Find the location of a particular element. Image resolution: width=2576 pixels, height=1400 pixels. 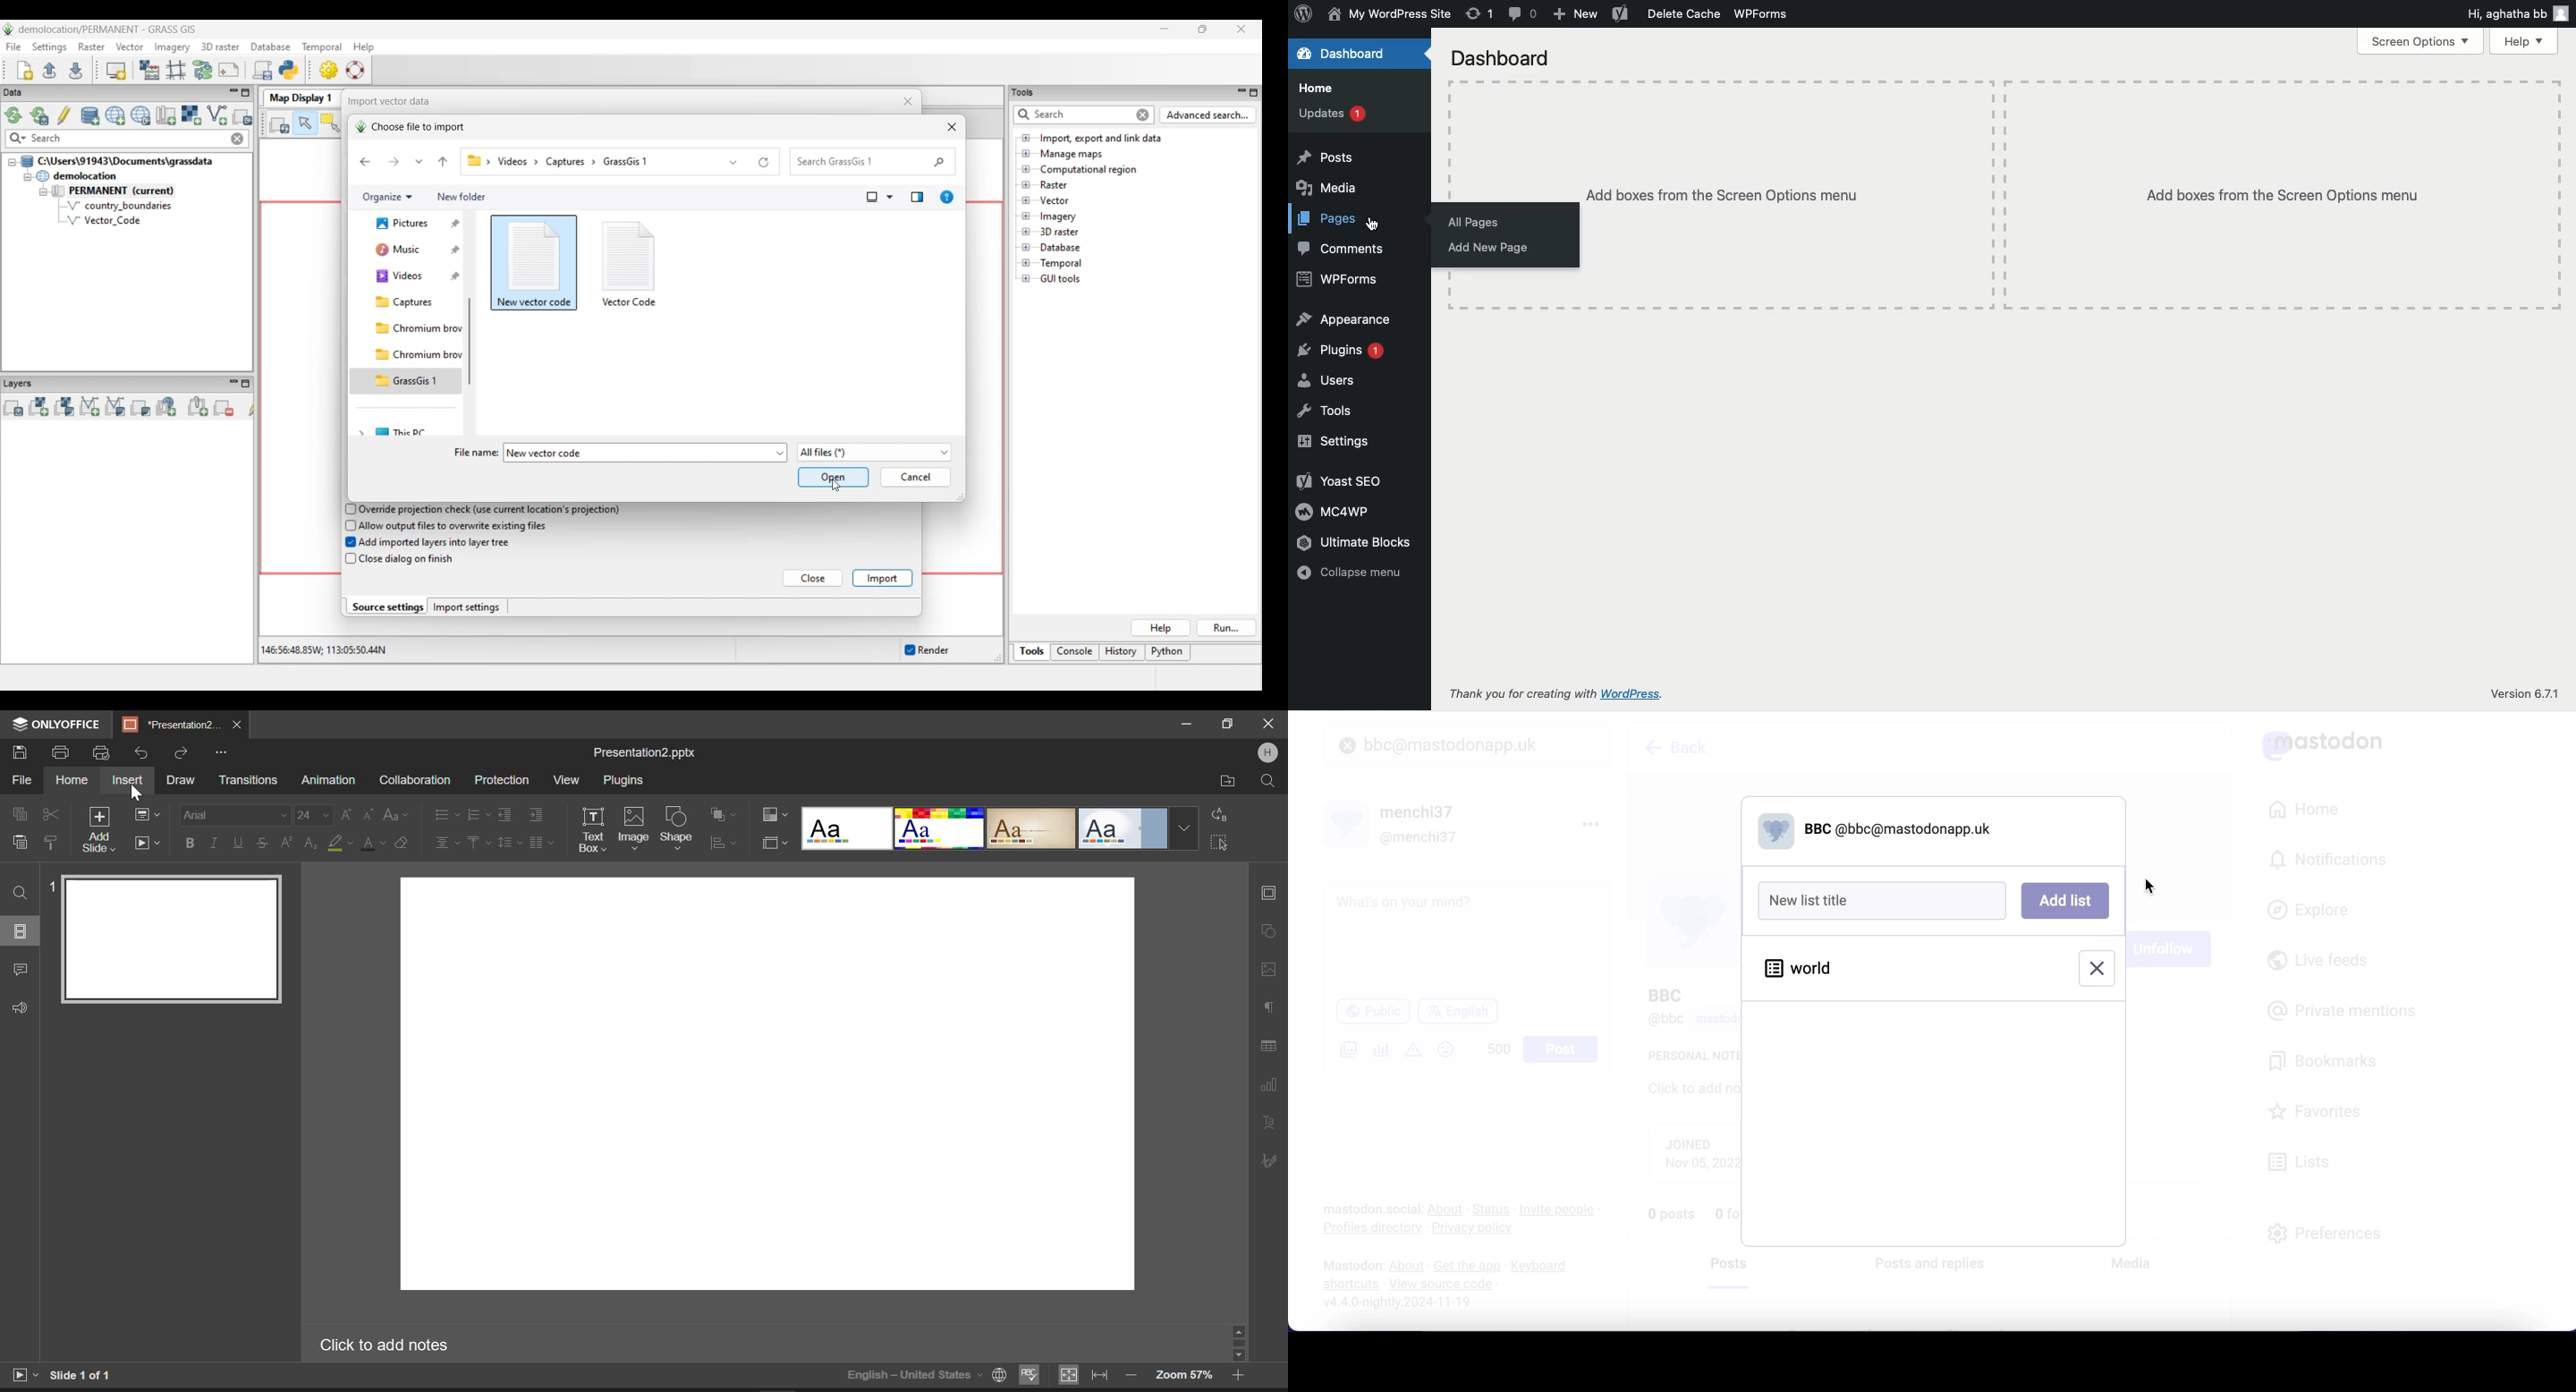

emojis is located at coordinates (1450, 1055).